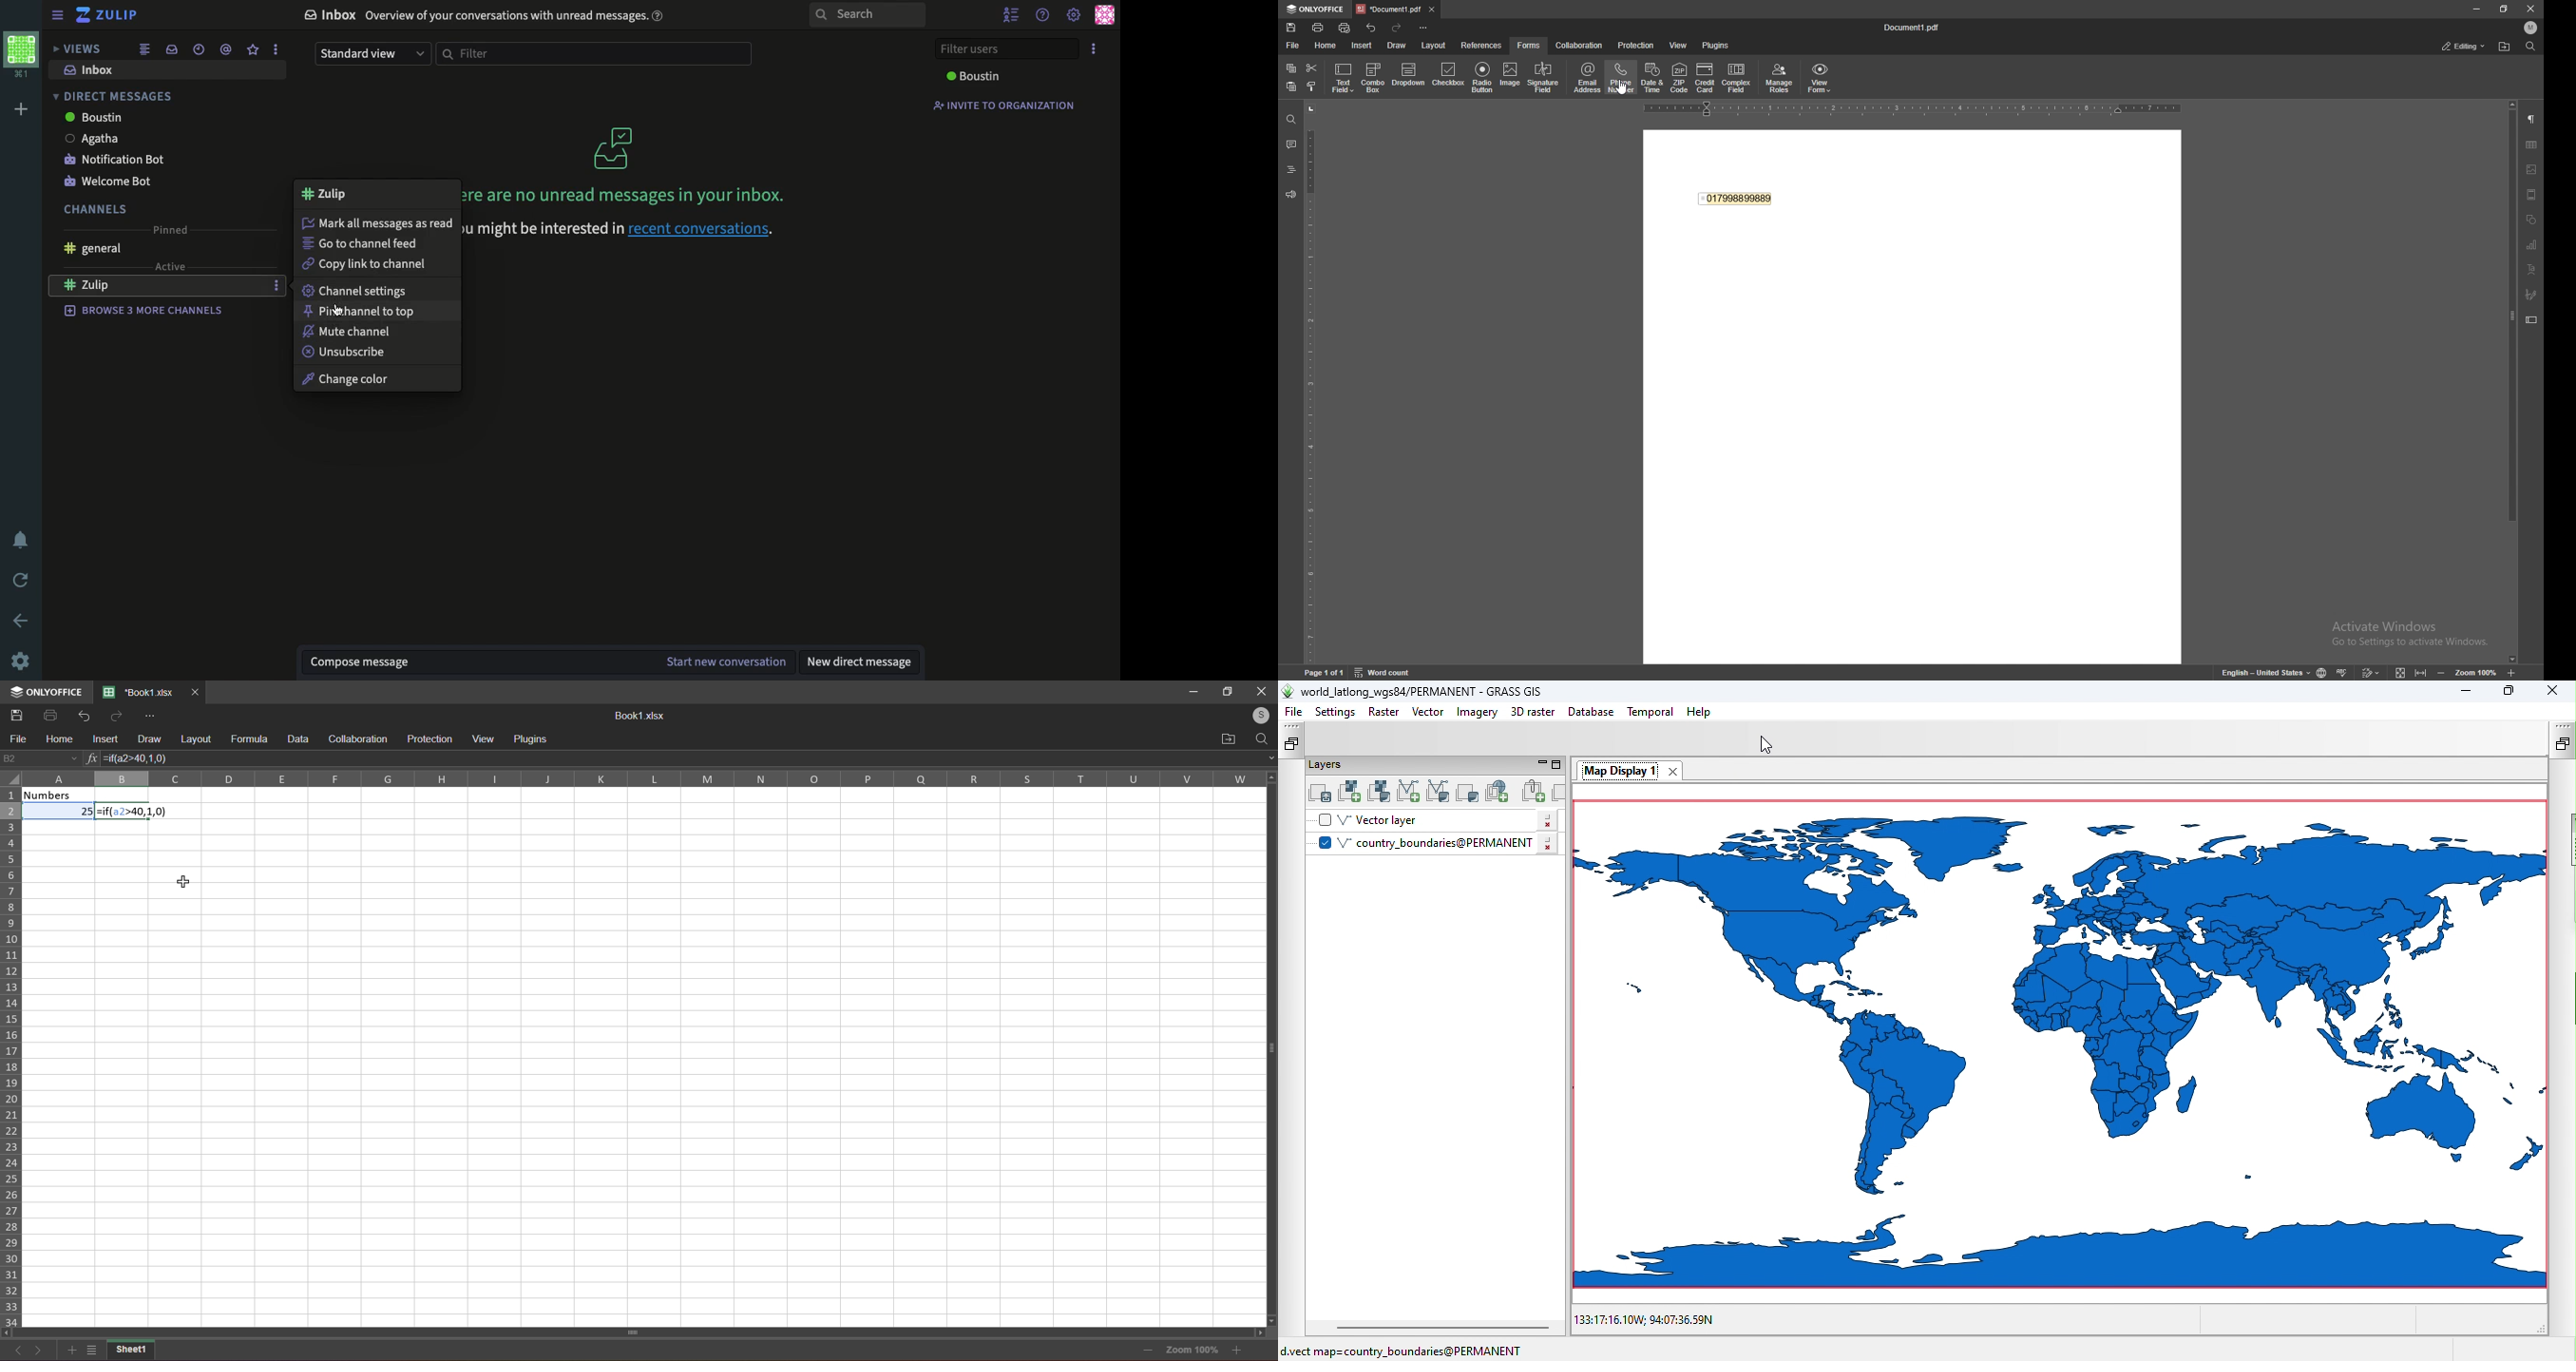 This screenshot has width=2576, height=1372. Describe the element at coordinates (1227, 691) in the screenshot. I see `maximize` at that location.